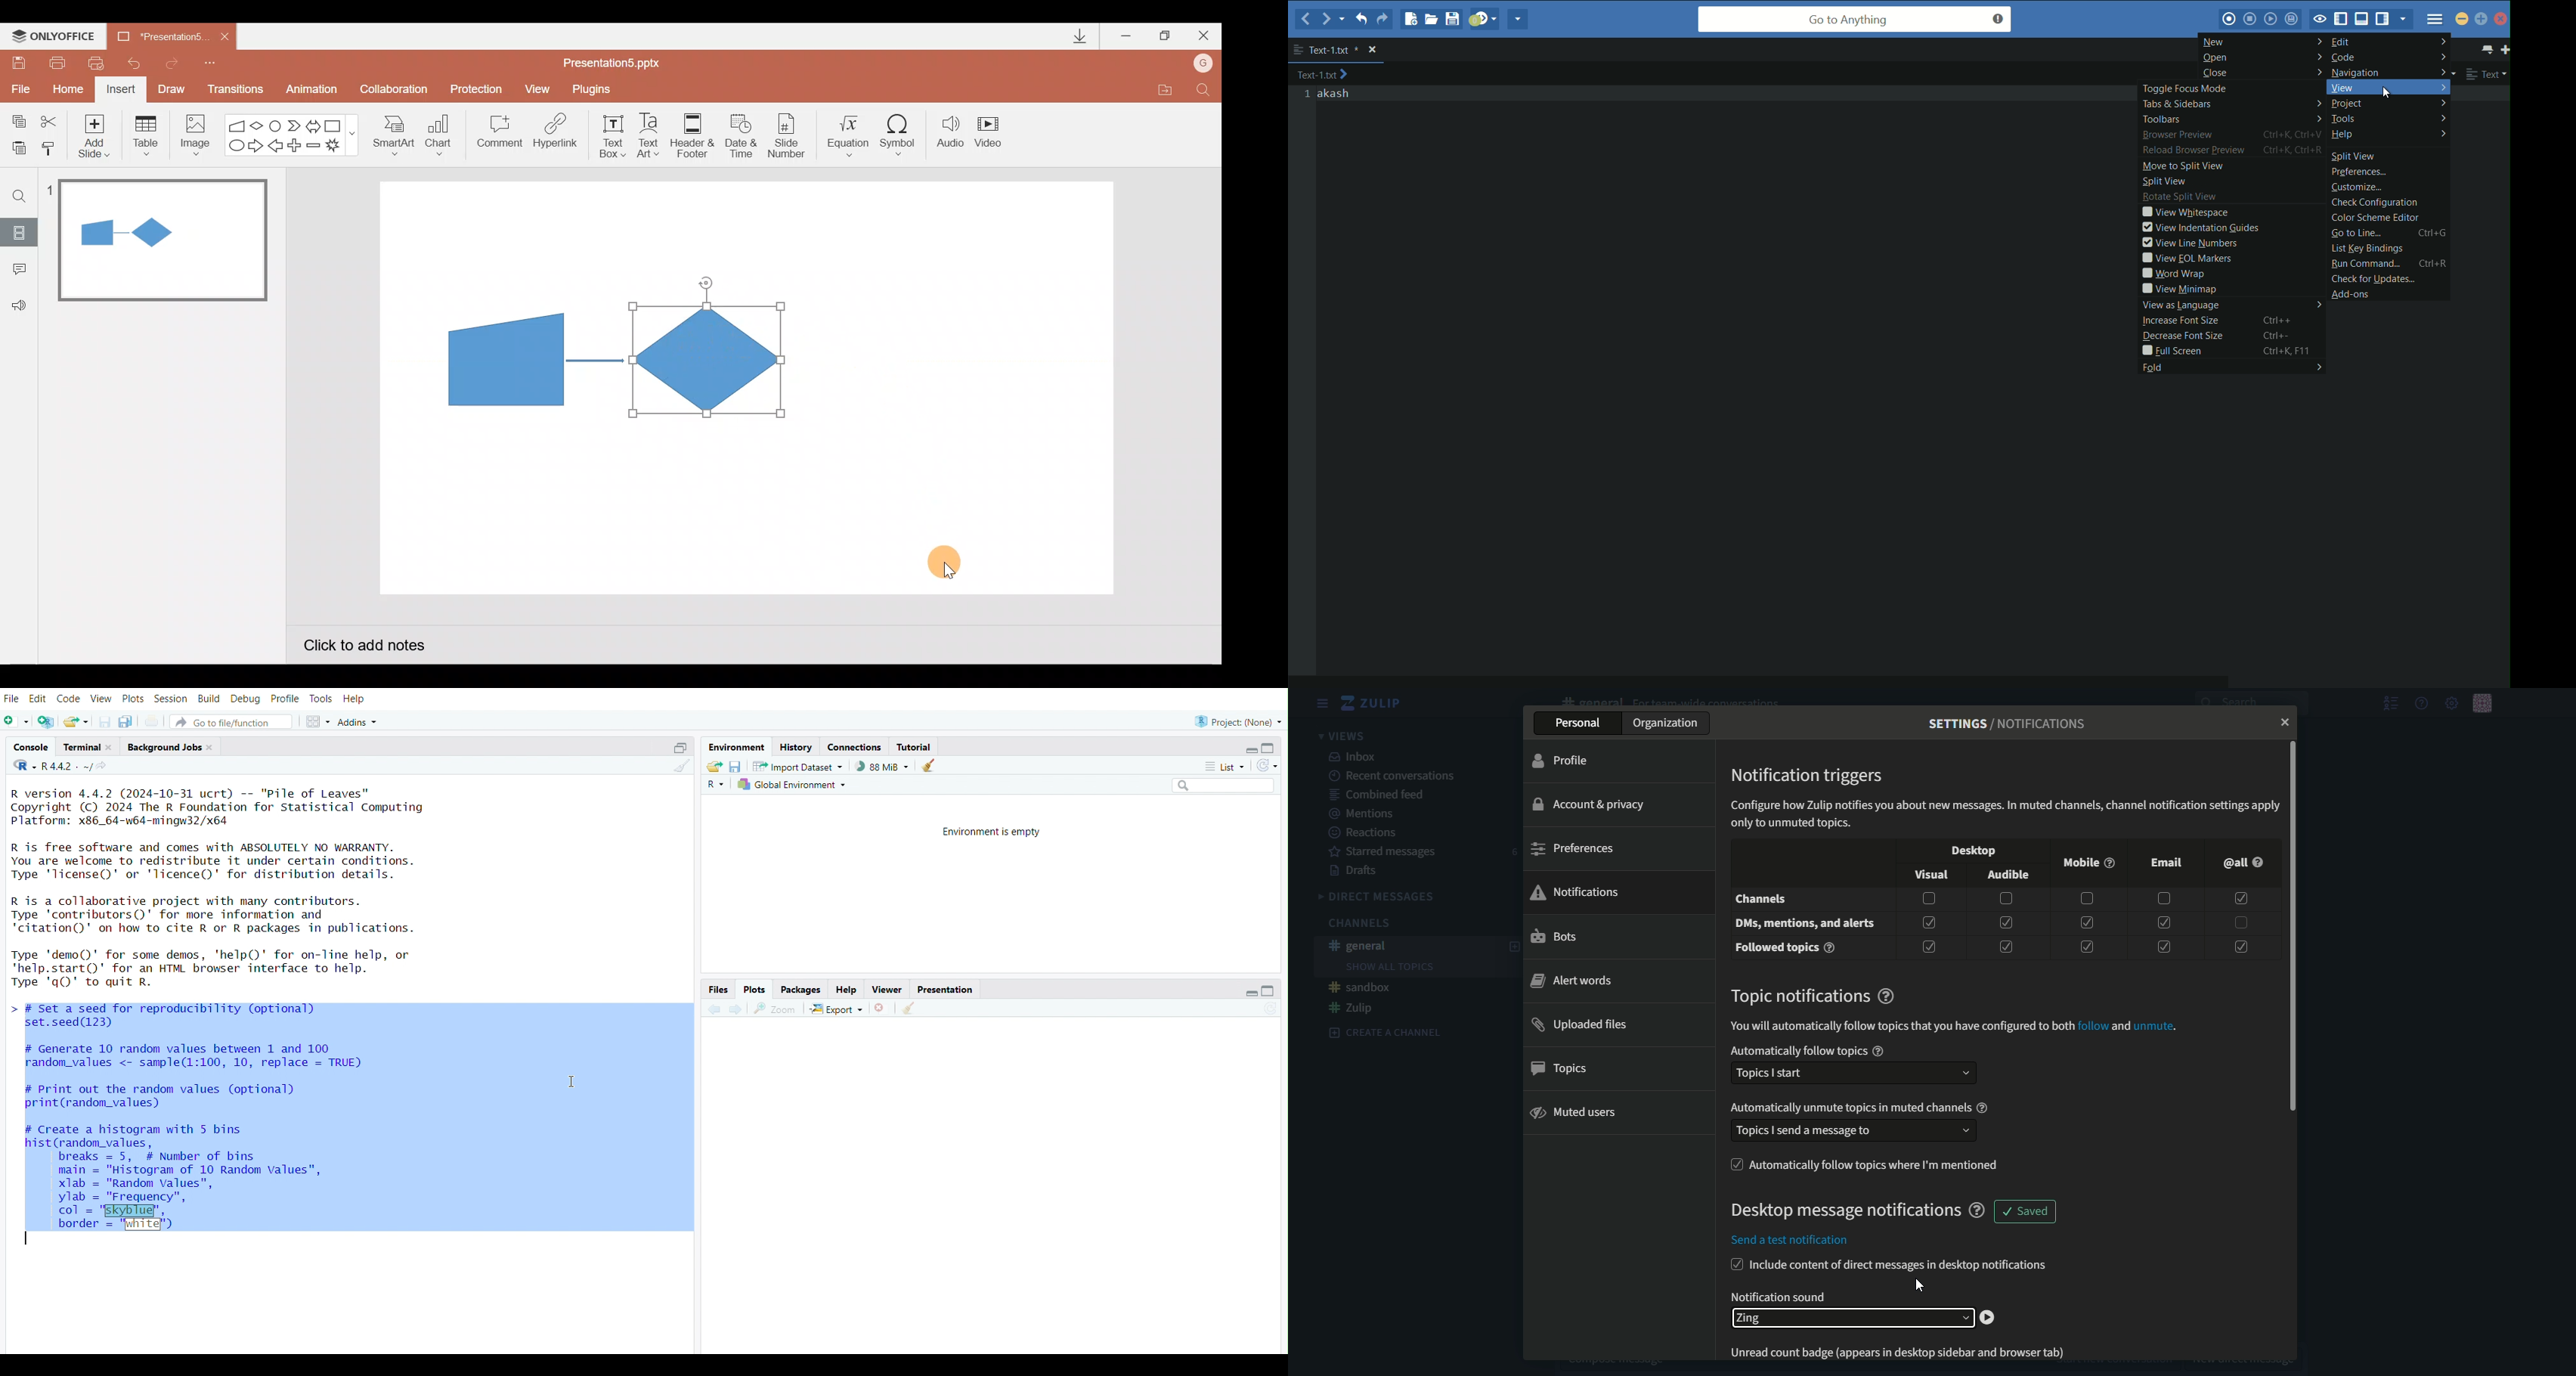 This screenshot has height=1400, width=2576. What do you see at coordinates (2232, 212) in the screenshot?
I see `view whitespace` at bounding box center [2232, 212].